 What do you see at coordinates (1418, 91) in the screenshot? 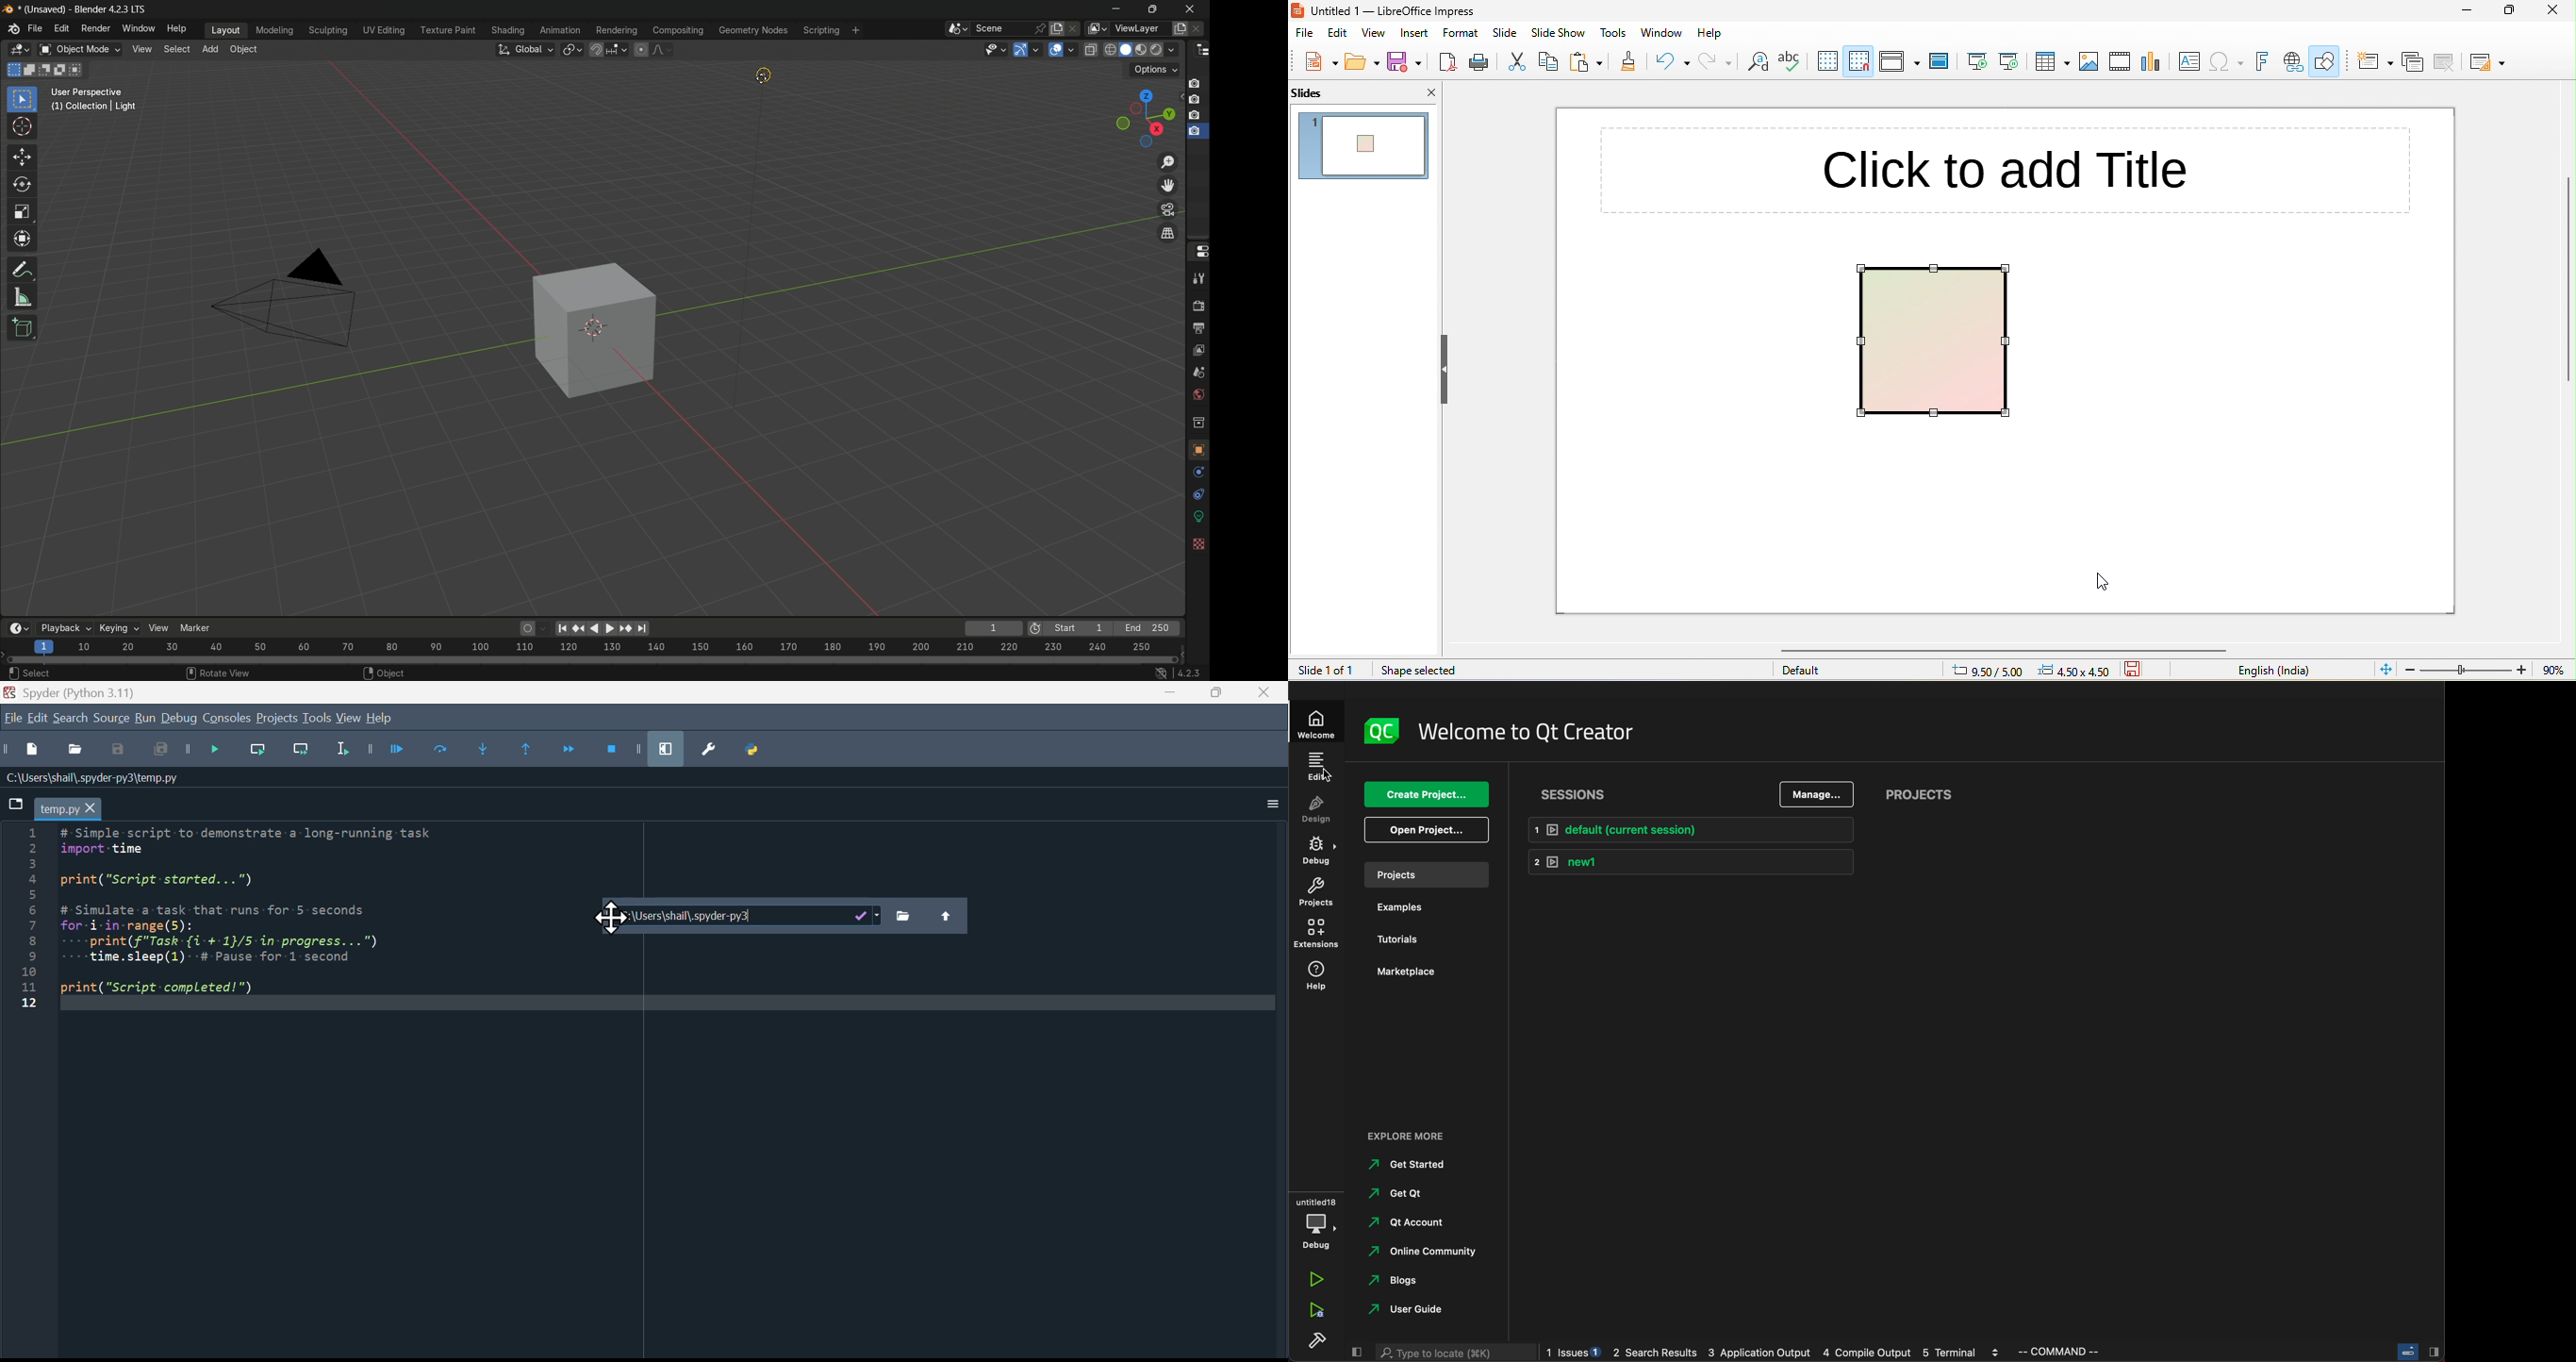
I see `close` at bounding box center [1418, 91].